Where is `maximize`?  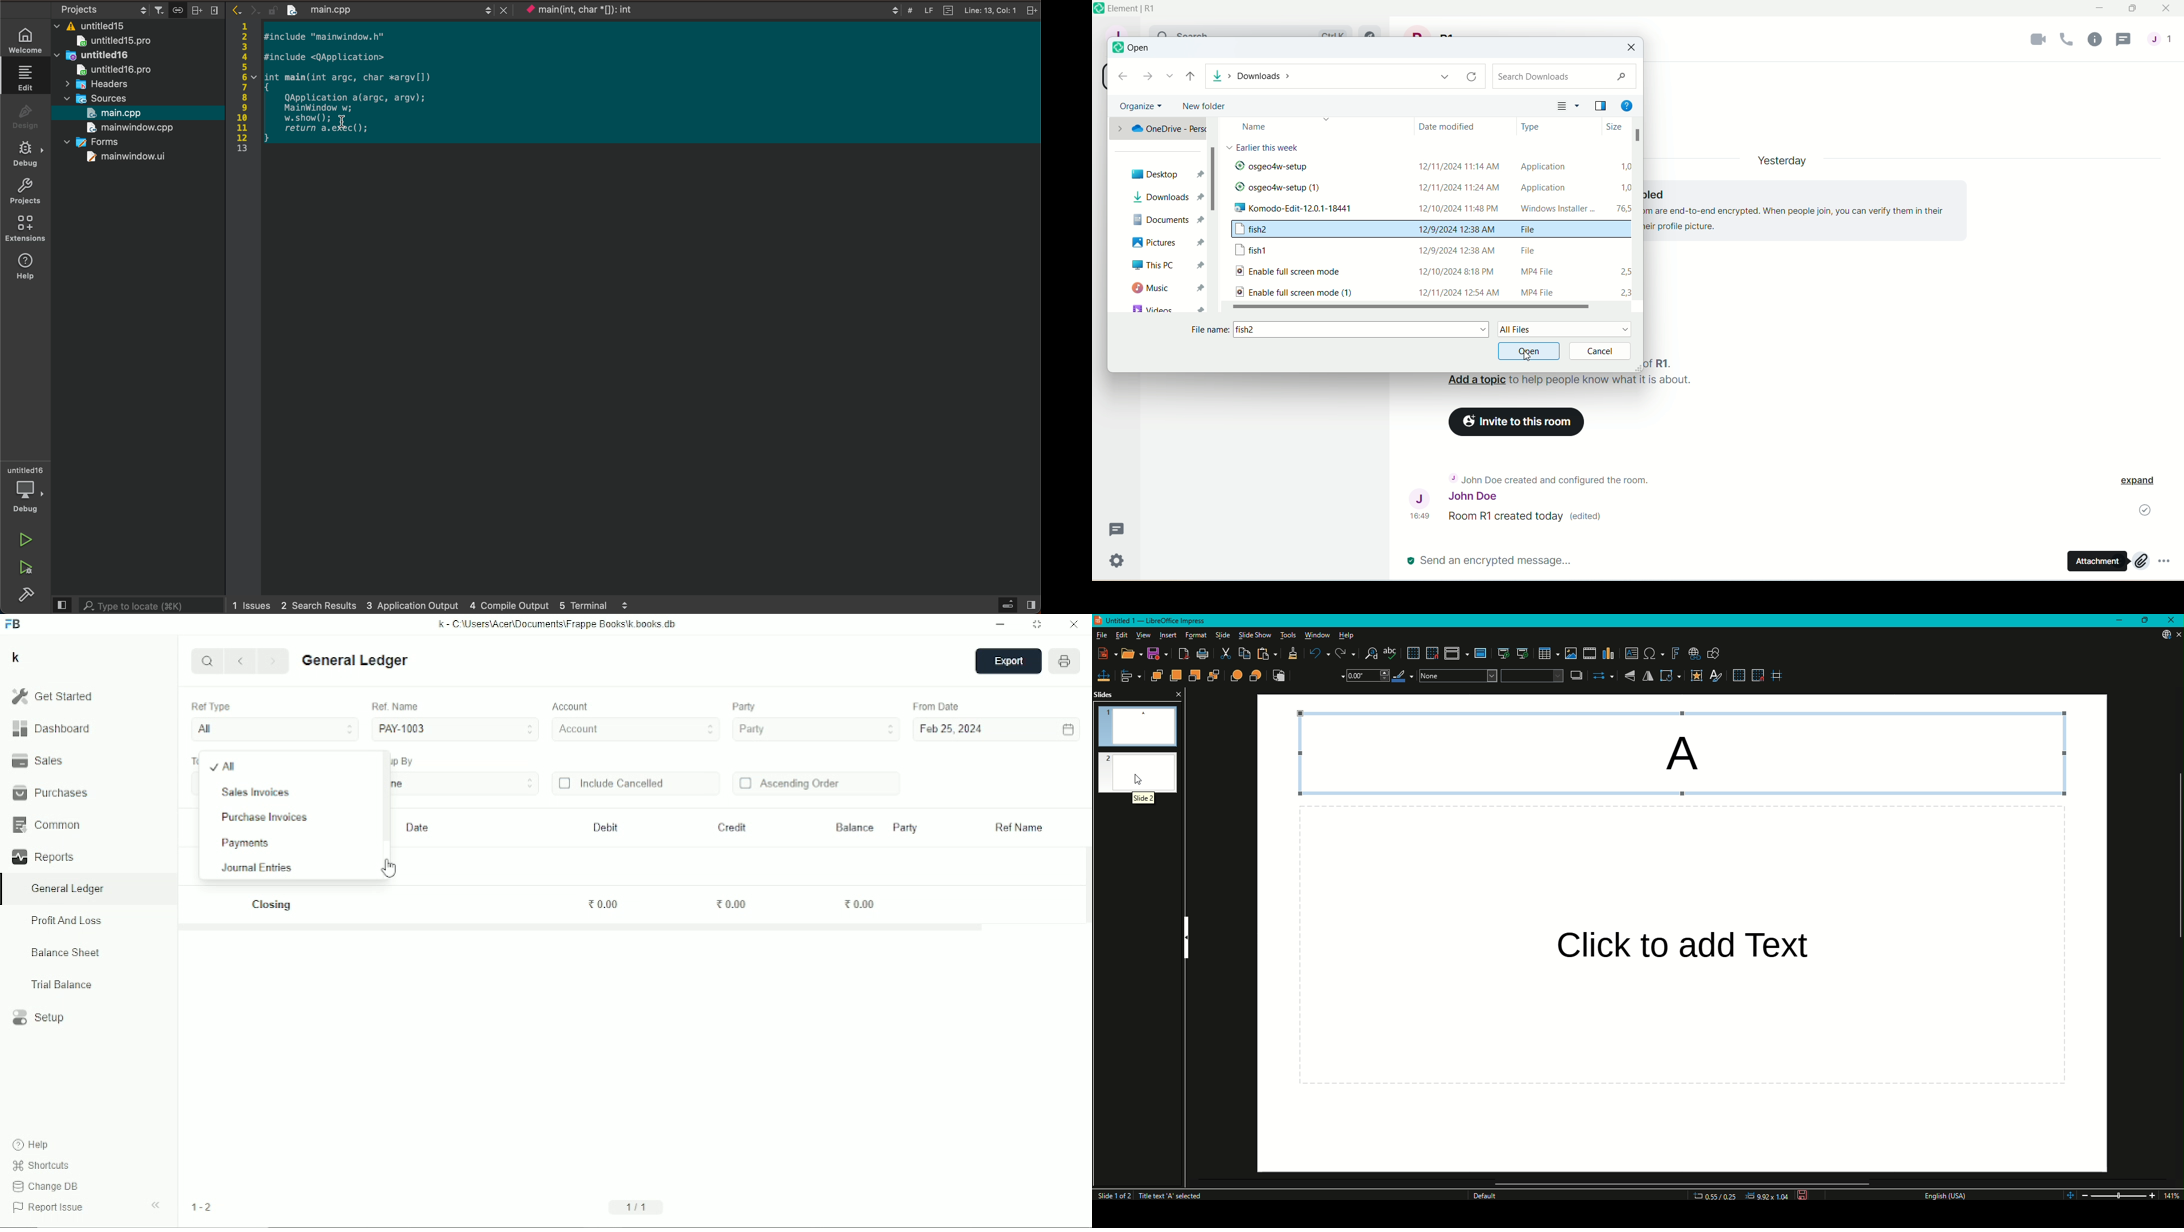 maximize is located at coordinates (2134, 11).